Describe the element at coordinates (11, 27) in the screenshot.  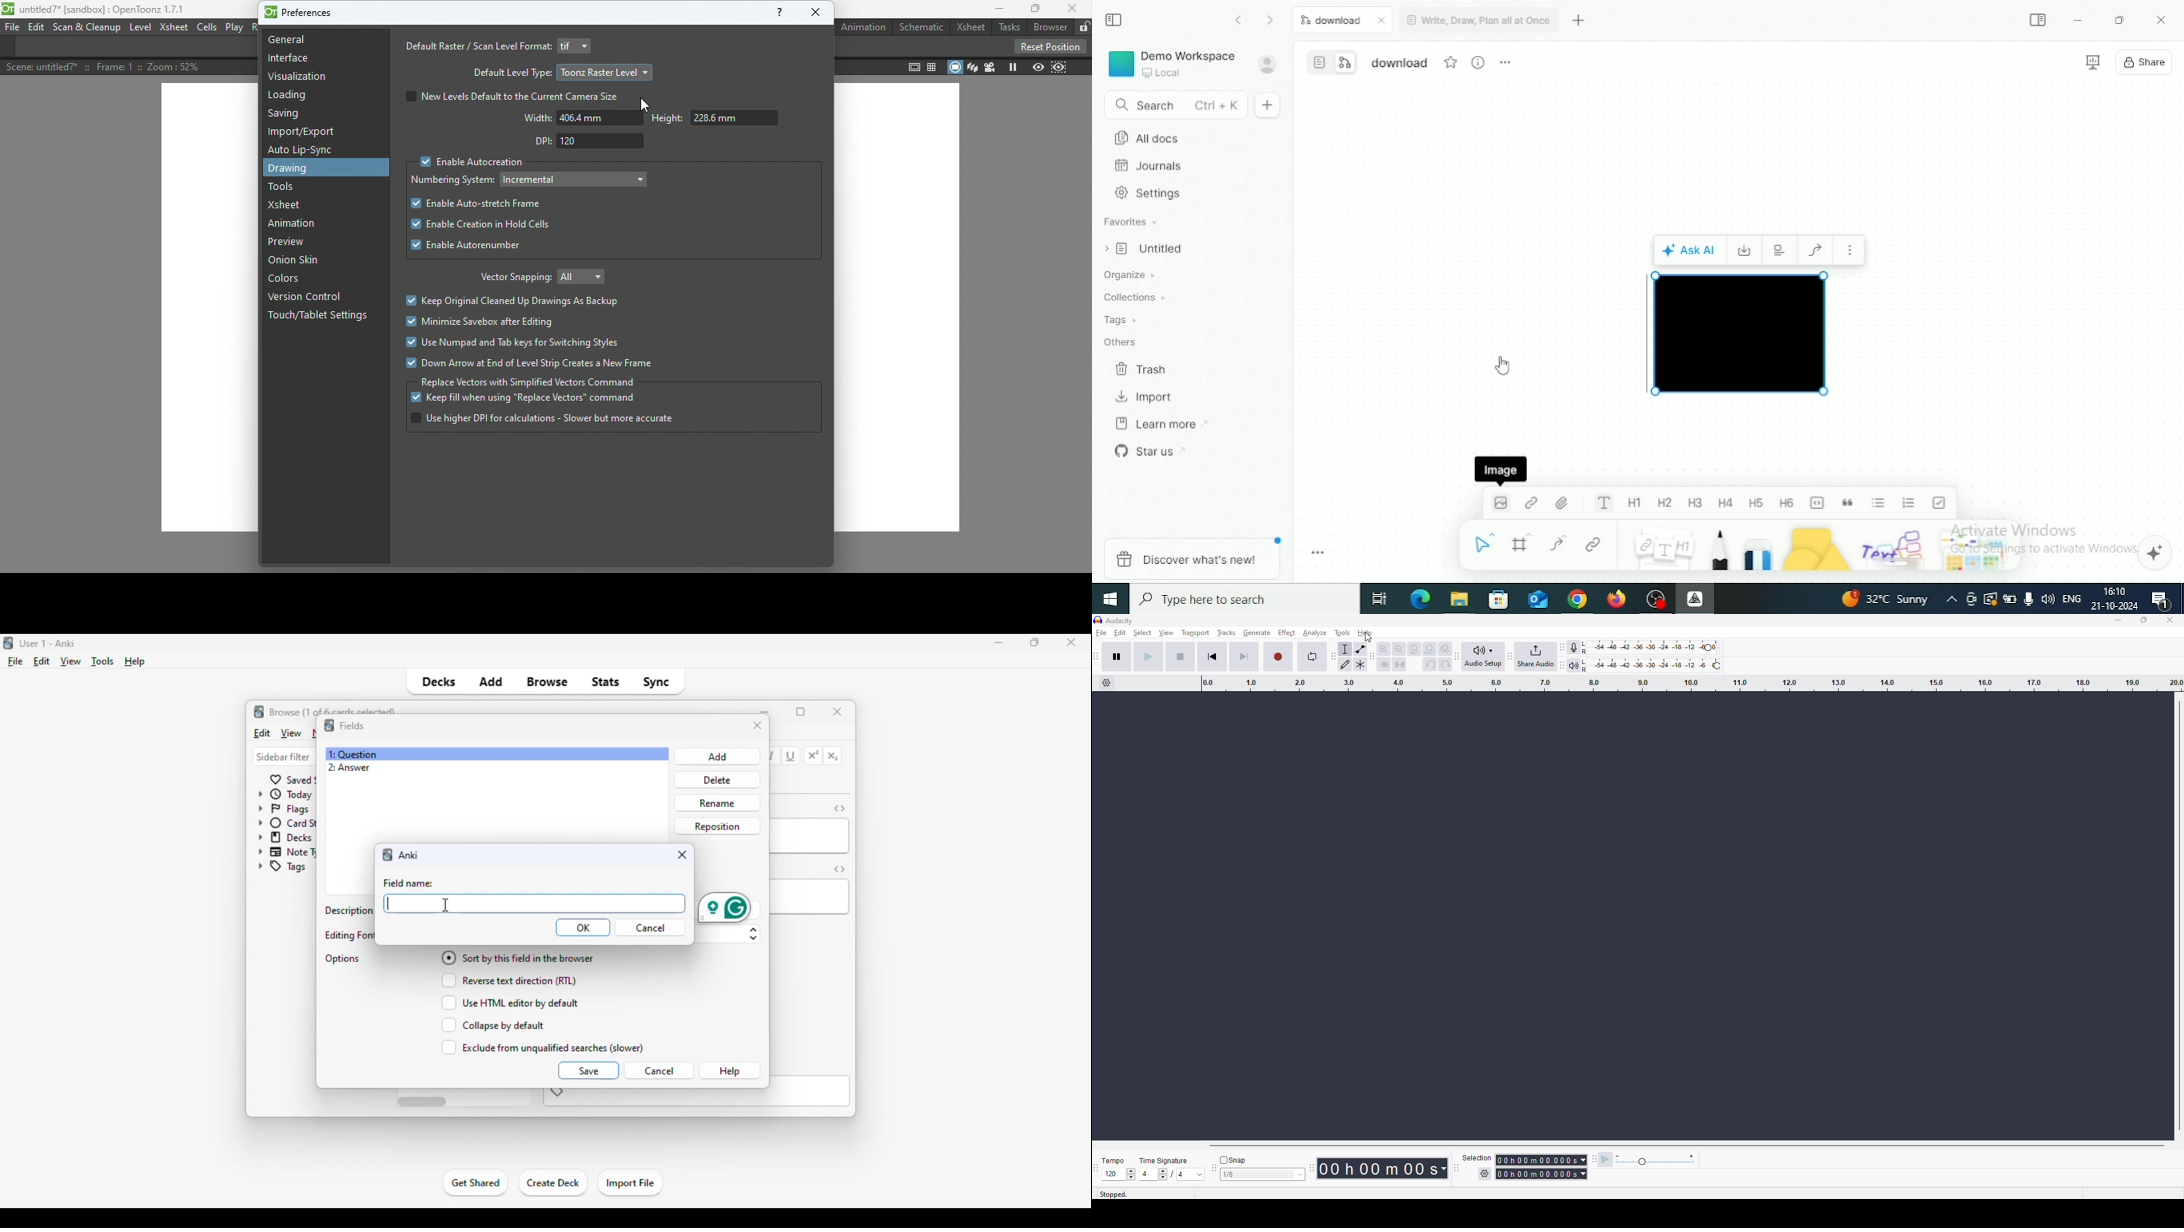
I see `file` at that location.